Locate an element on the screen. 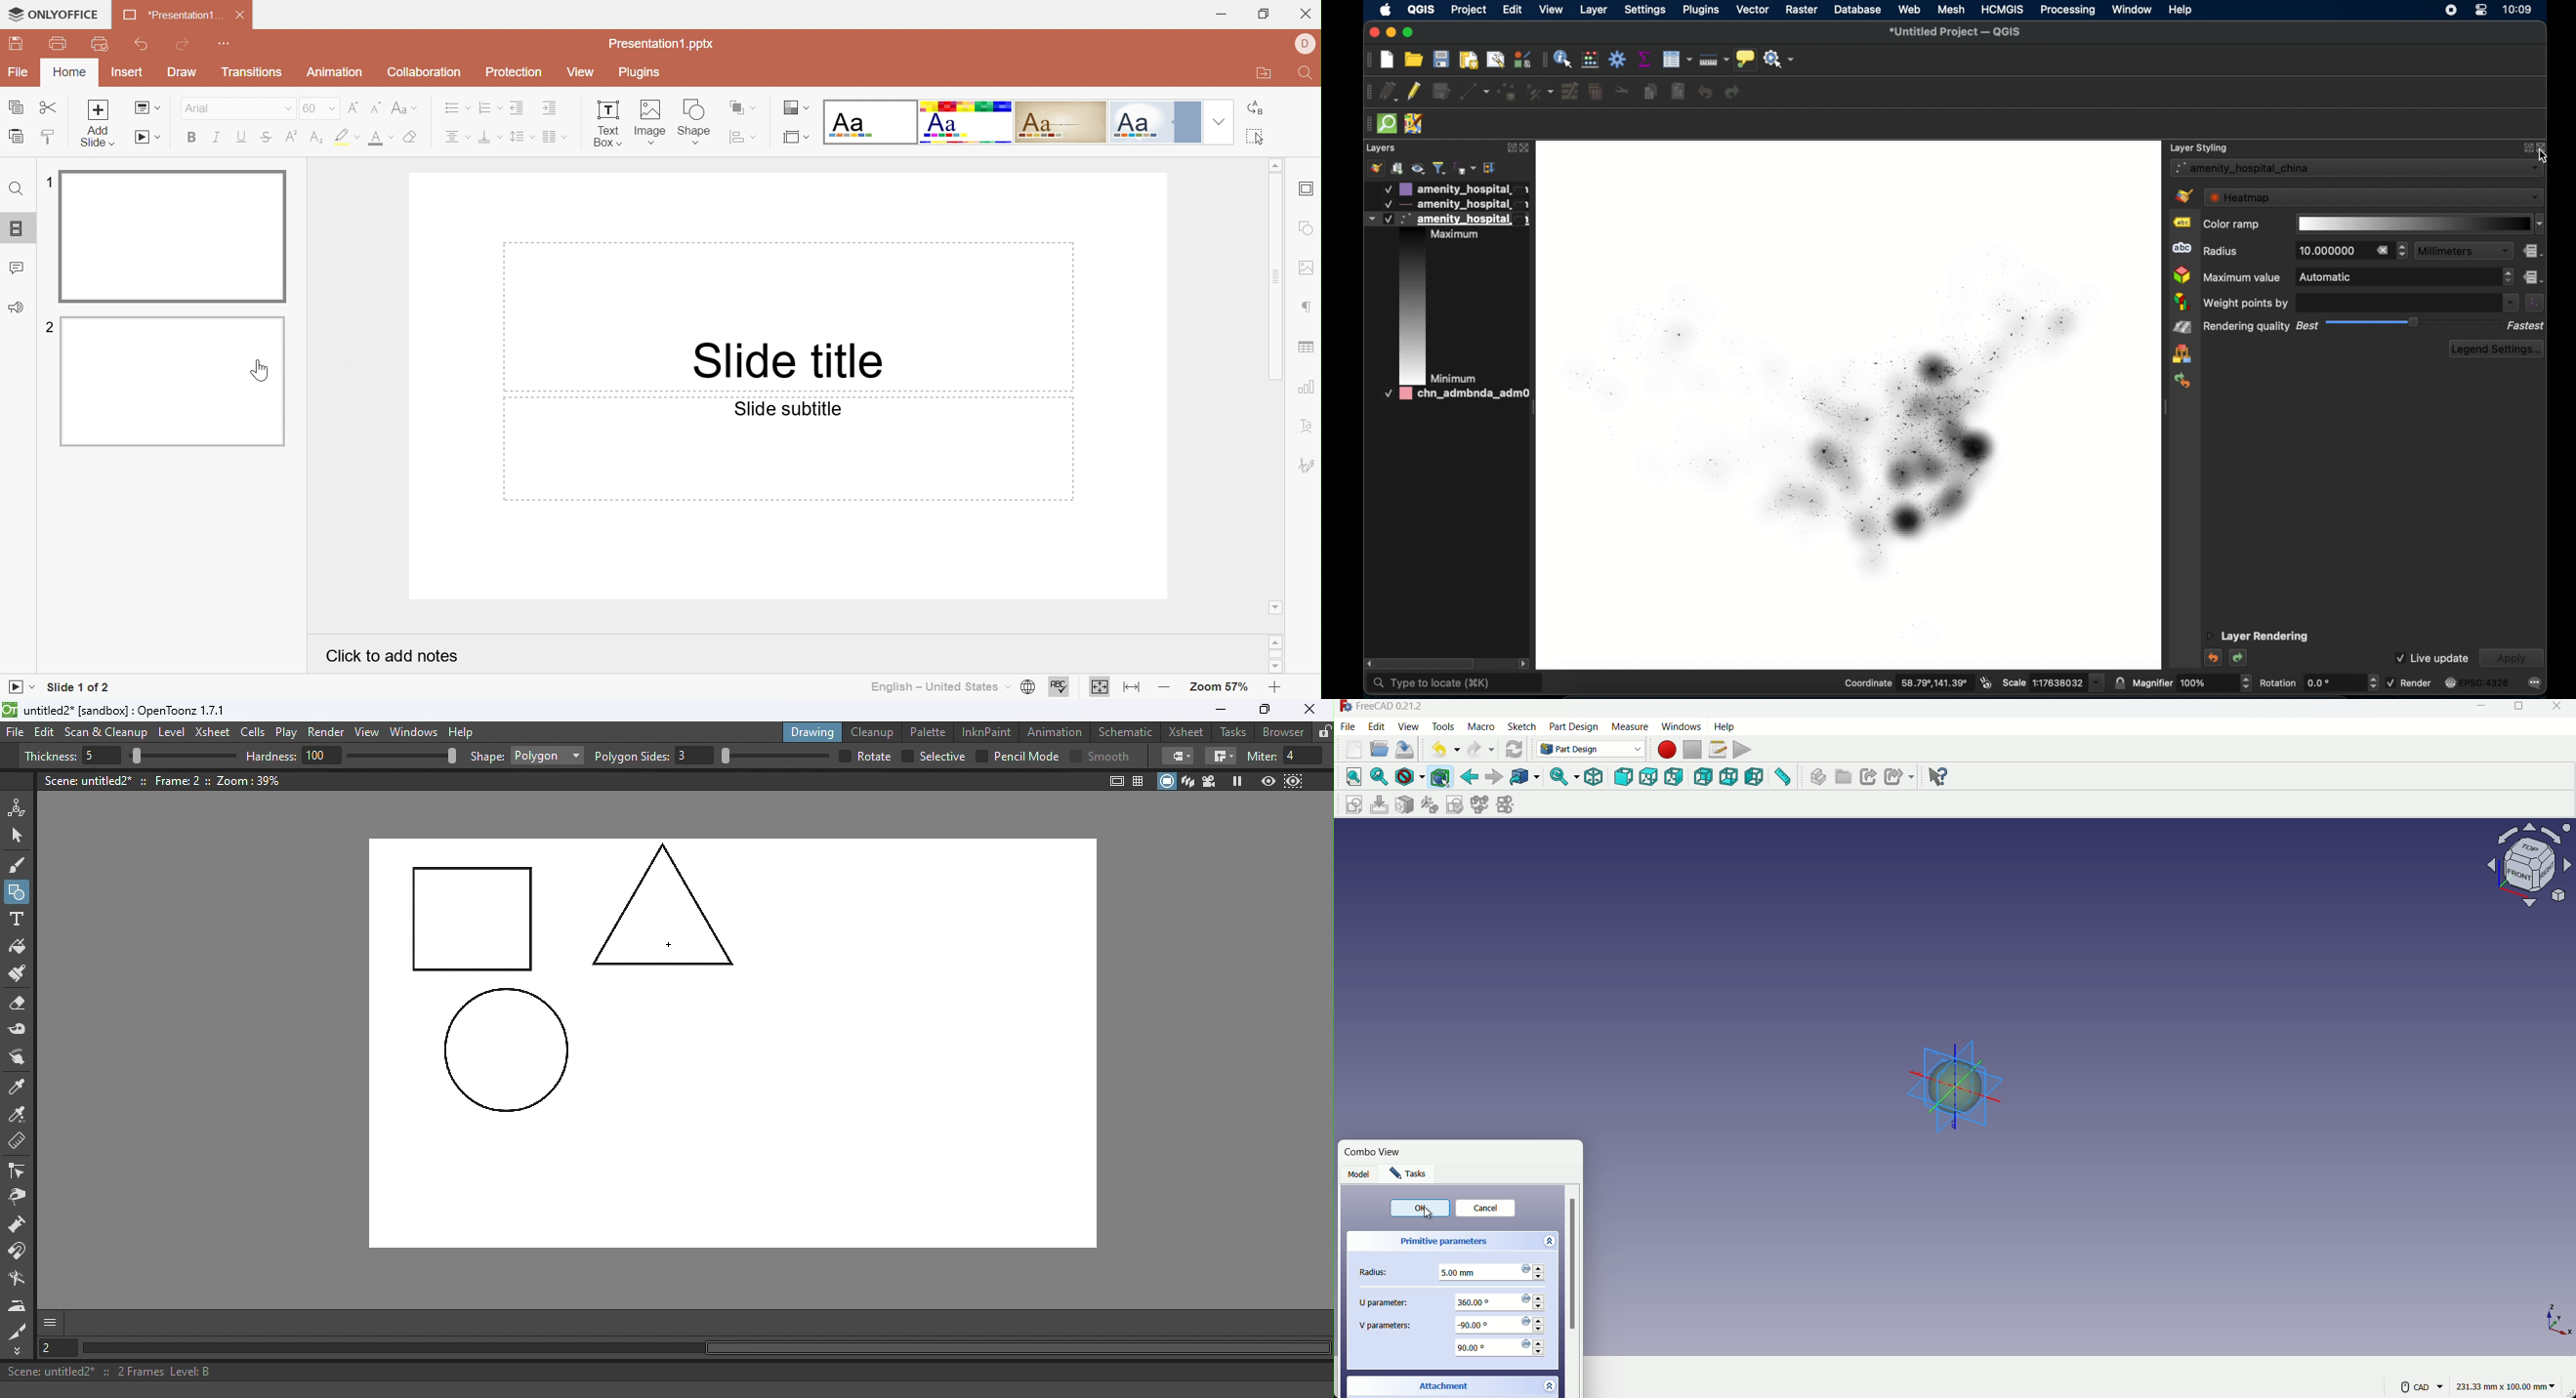  Minimize is located at coordinates (1221, 13).